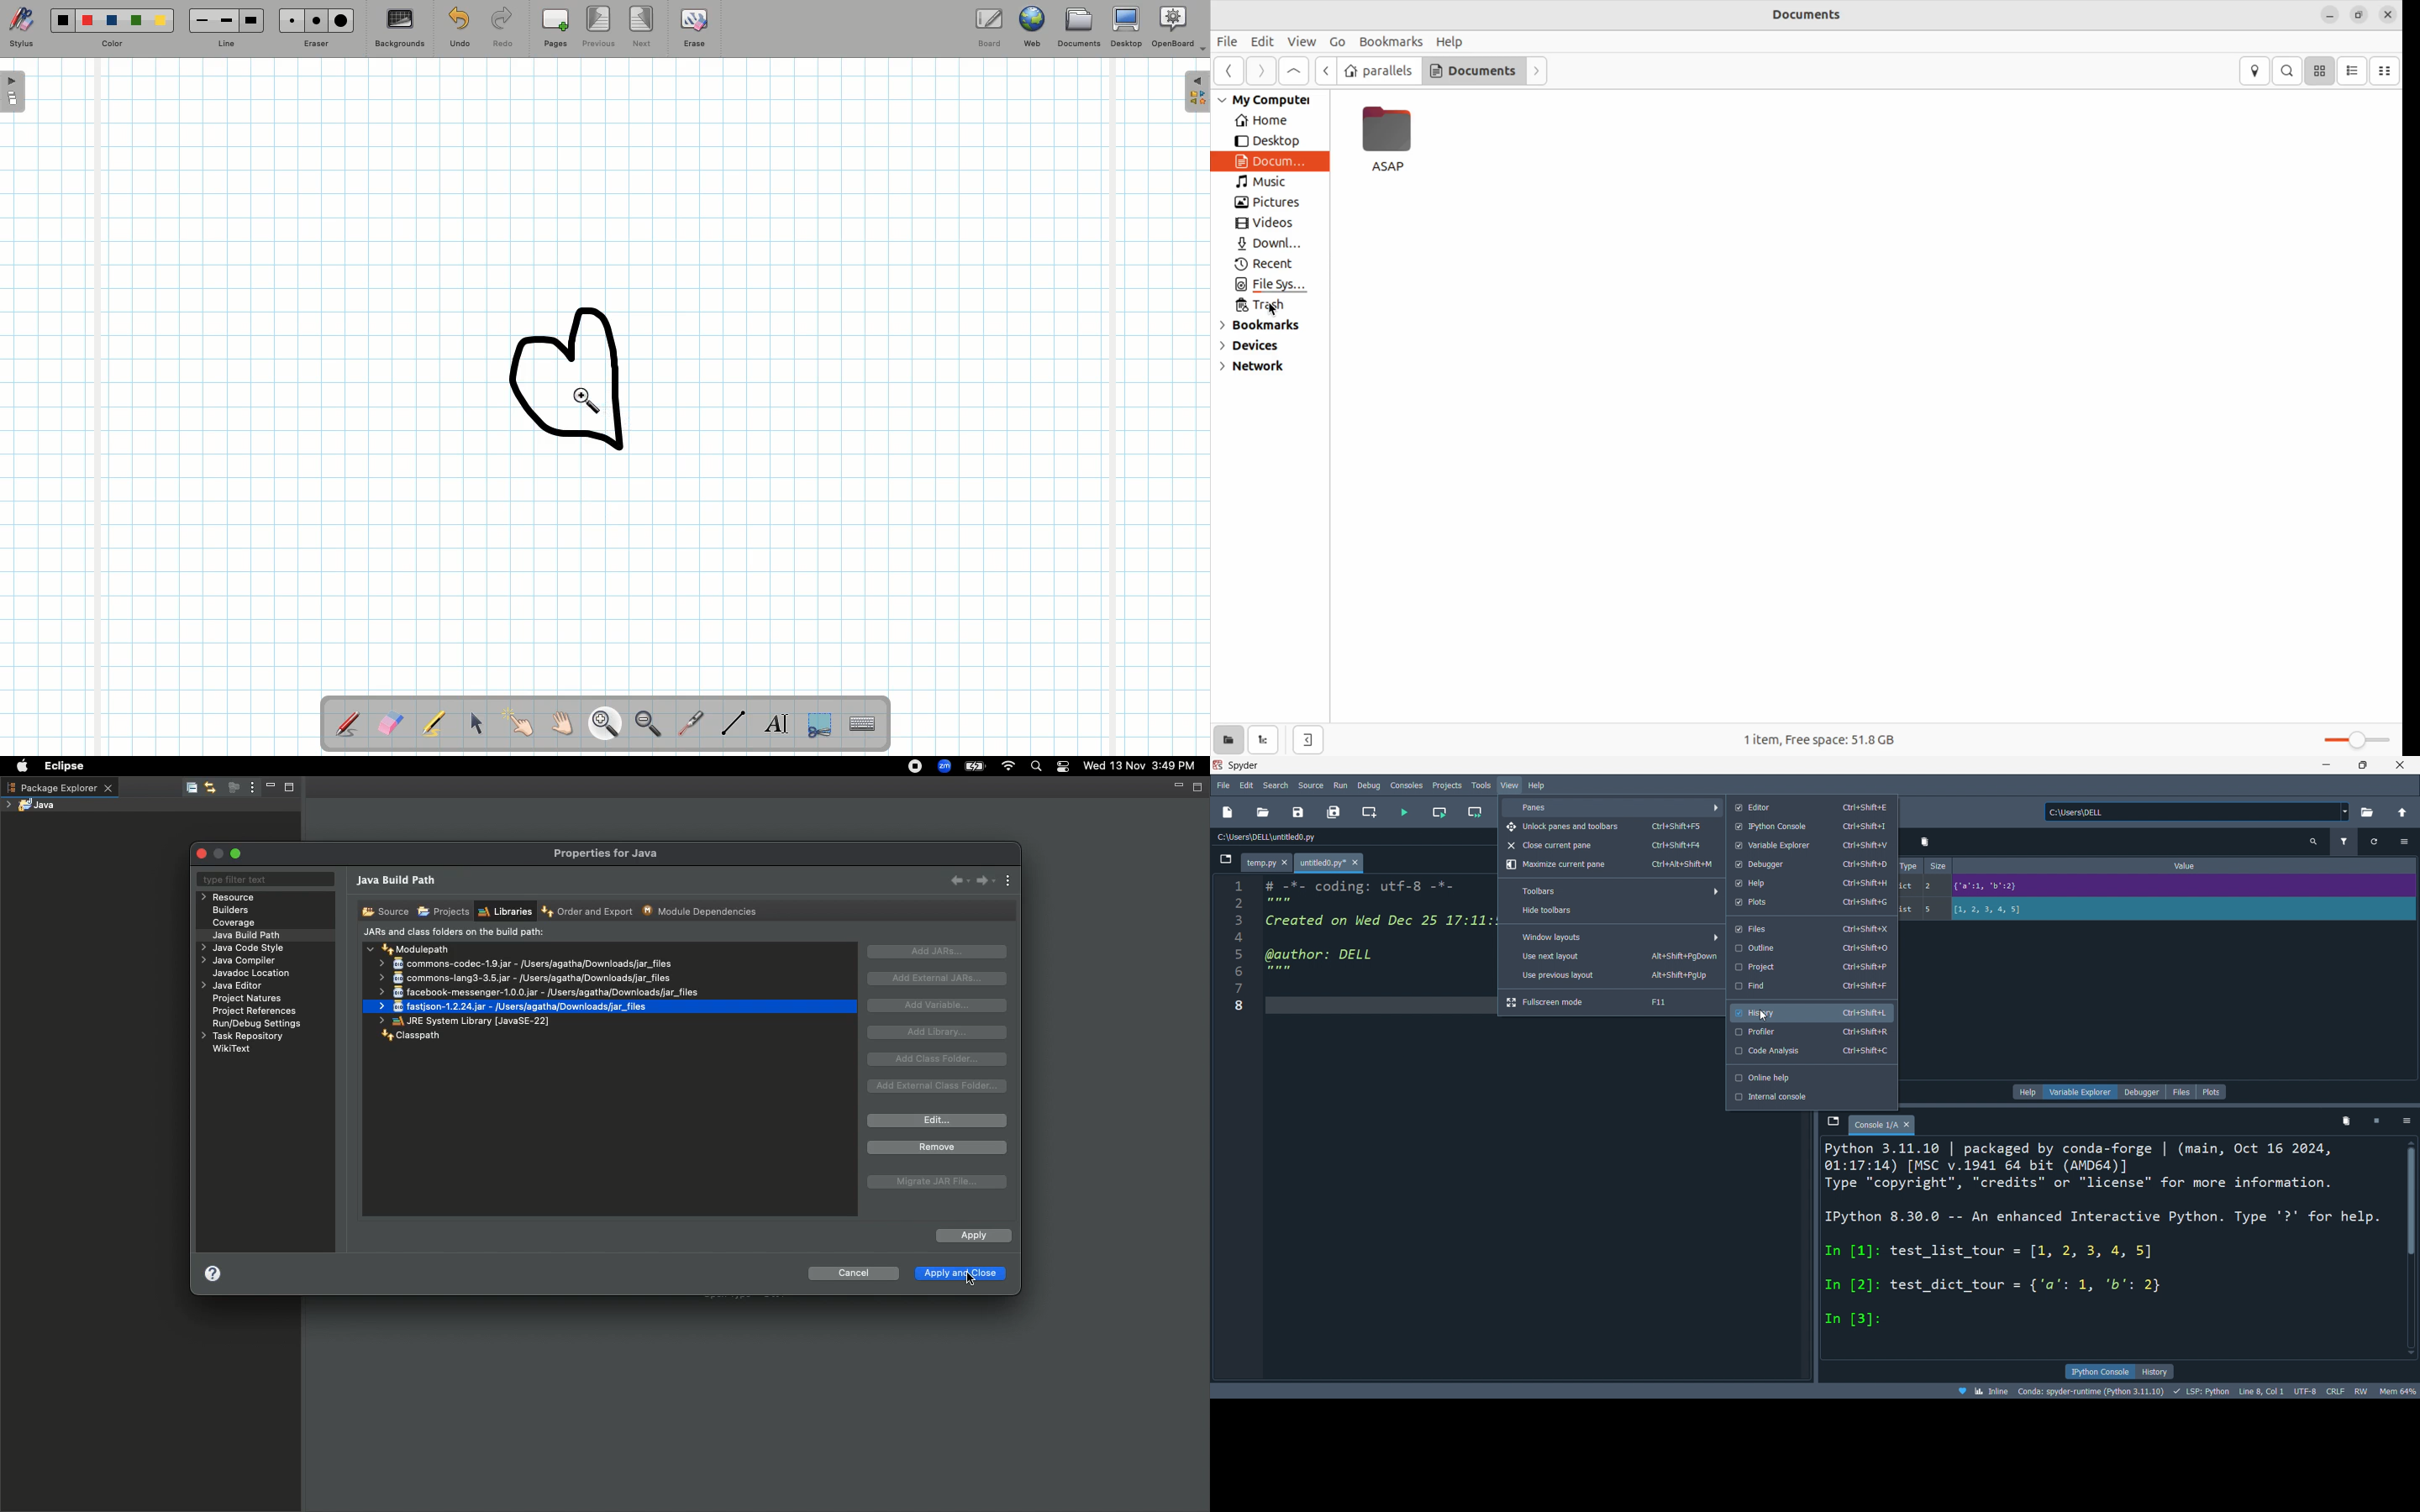  I want to click on open parent directory, so click(2402, 811).